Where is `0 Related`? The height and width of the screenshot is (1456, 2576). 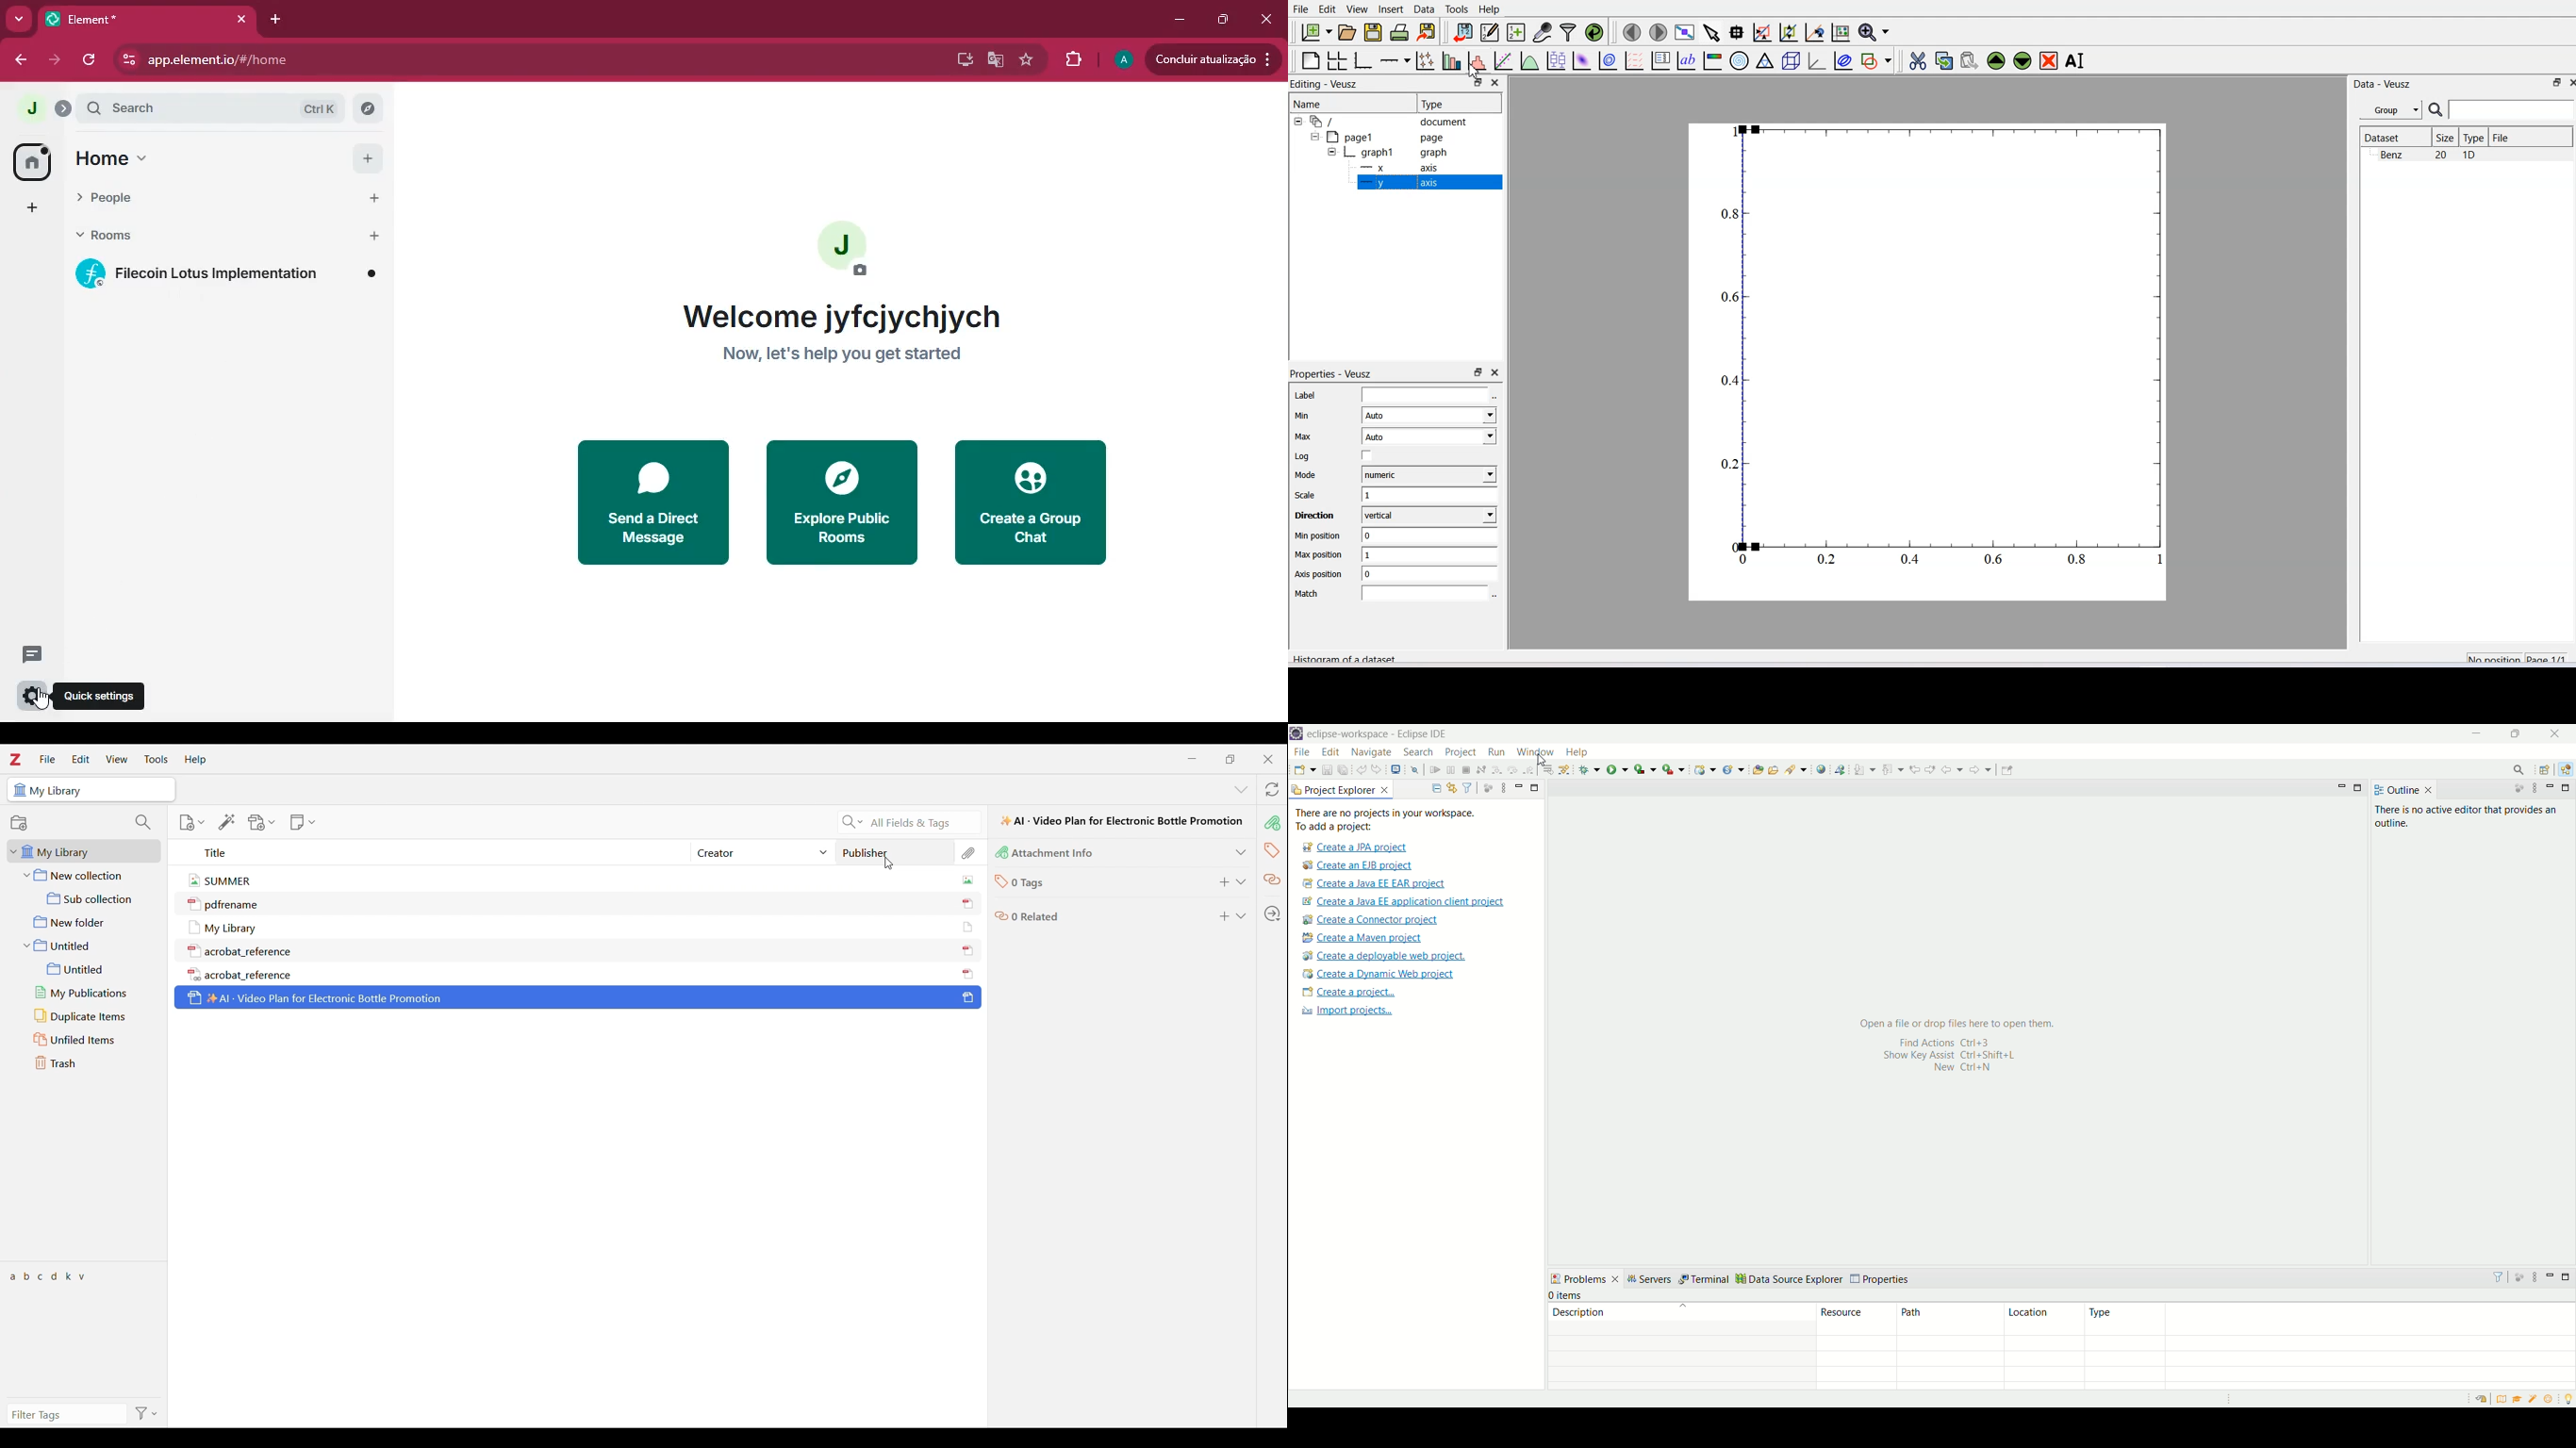
0 Related is located at coordinates (1036, 917).